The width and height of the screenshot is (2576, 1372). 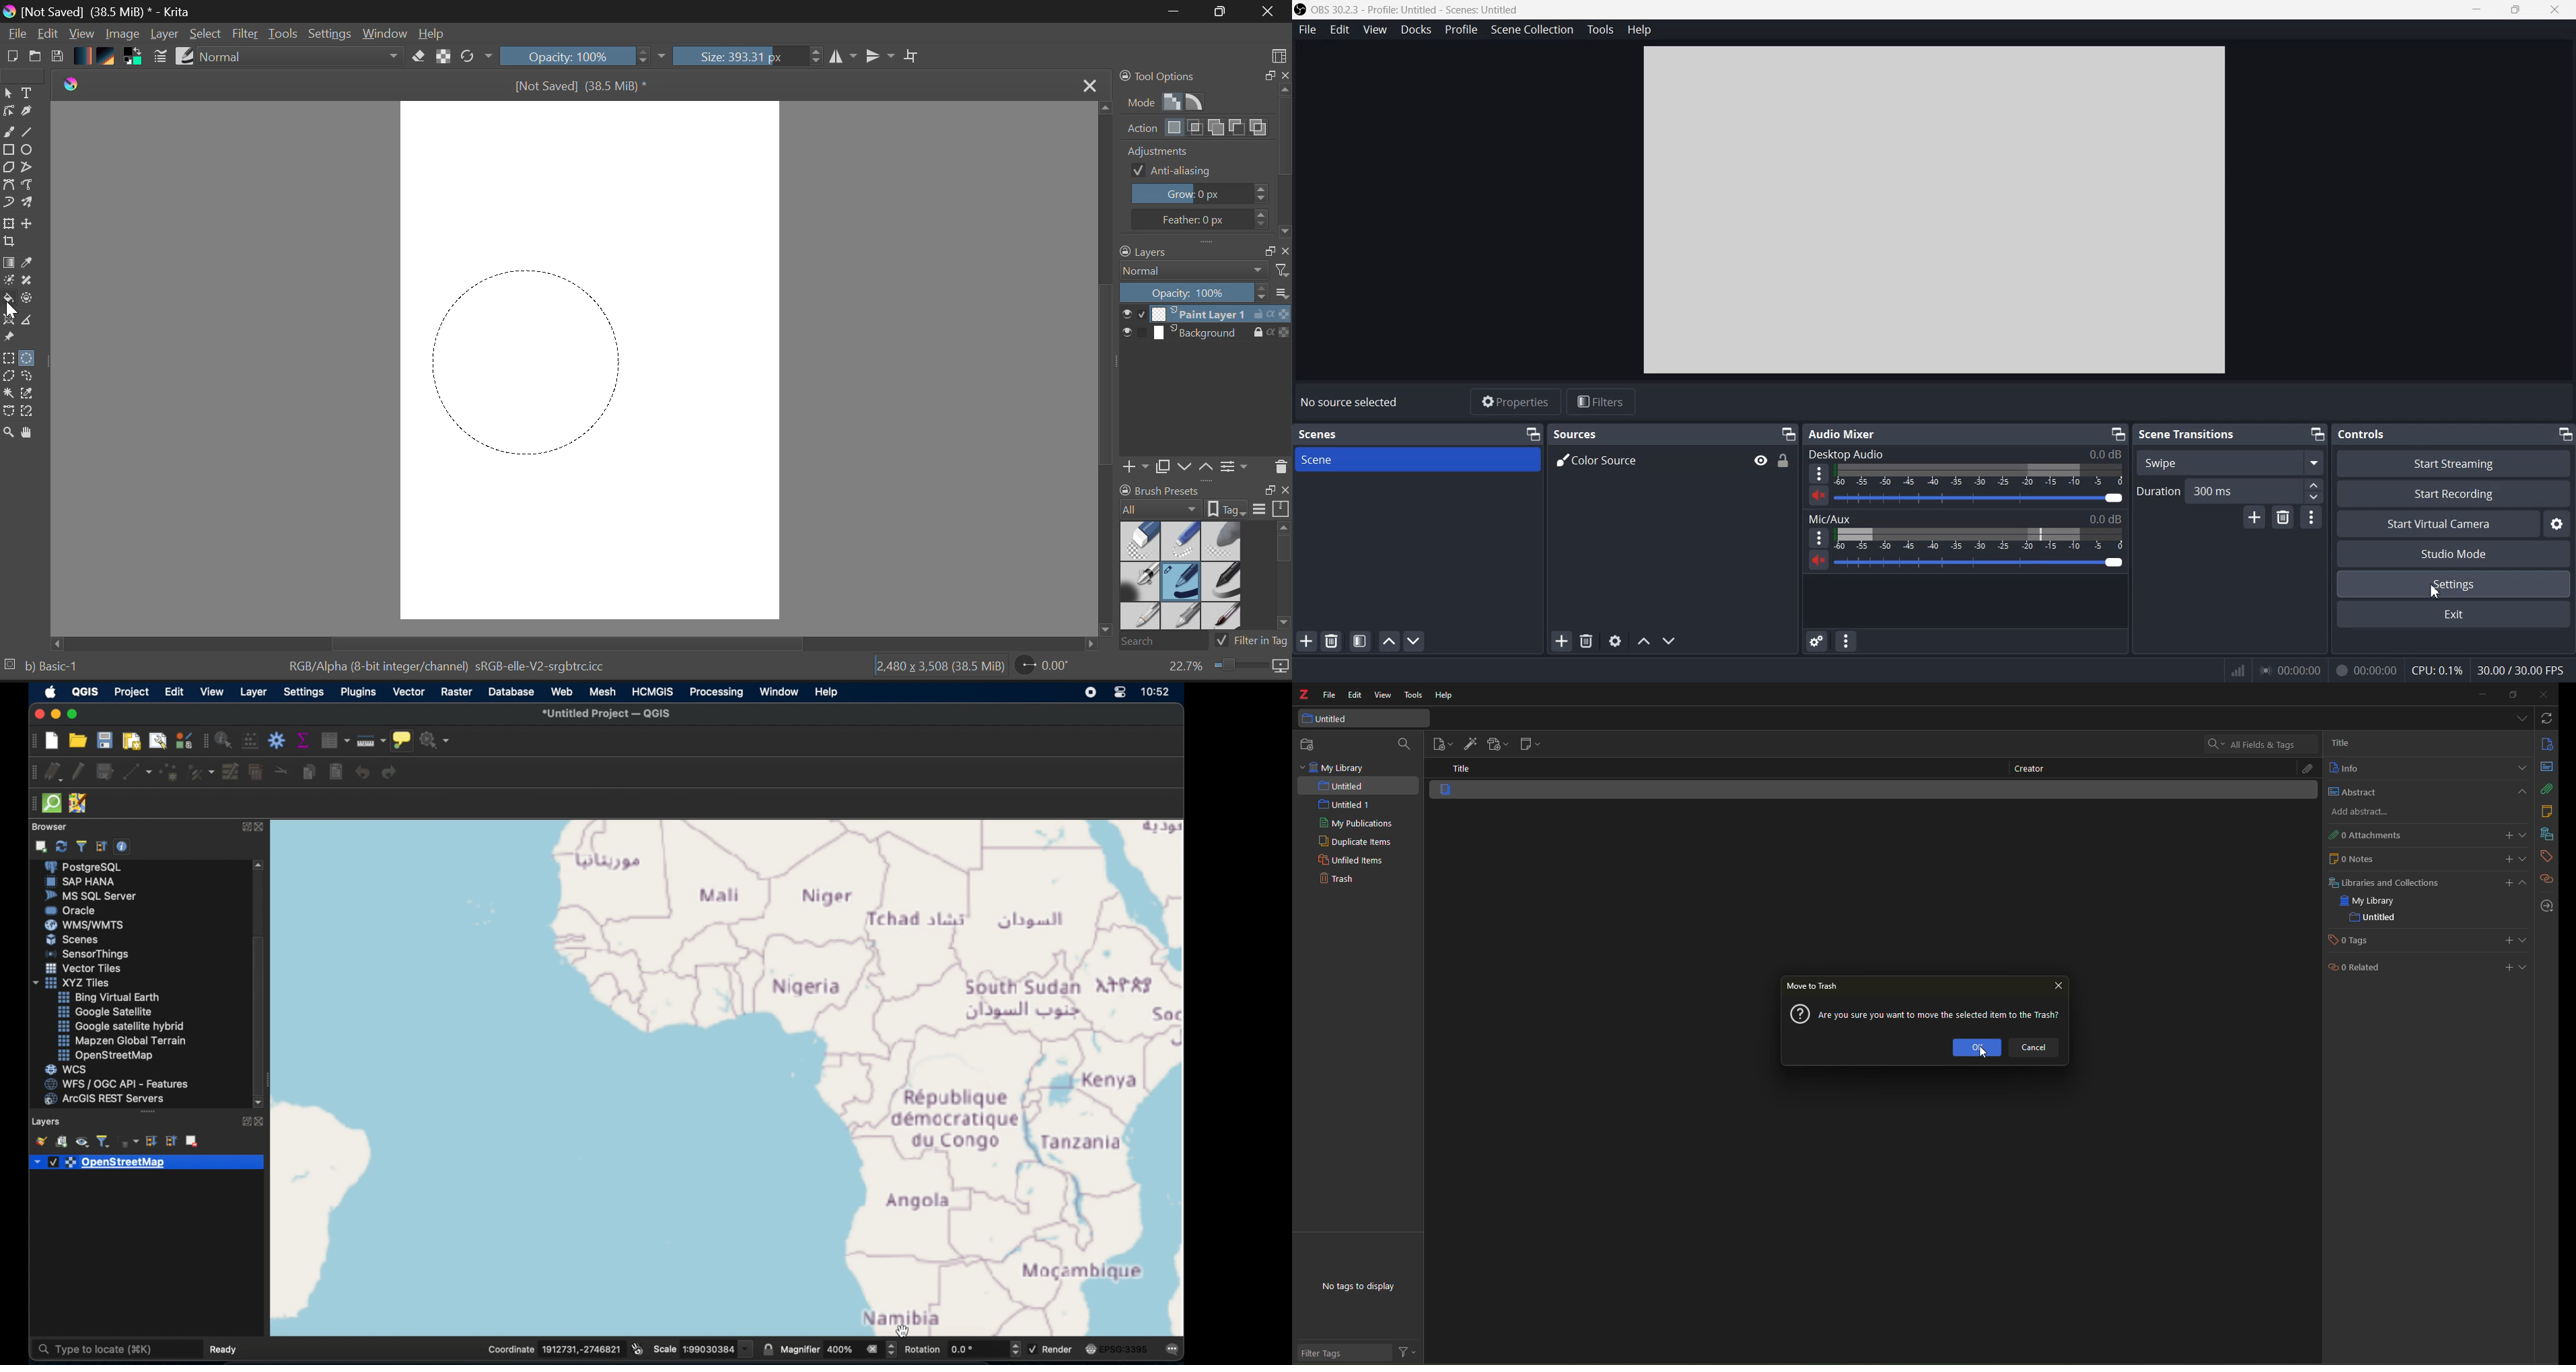 I want to click on Opacity, so click(x=585, y=57).